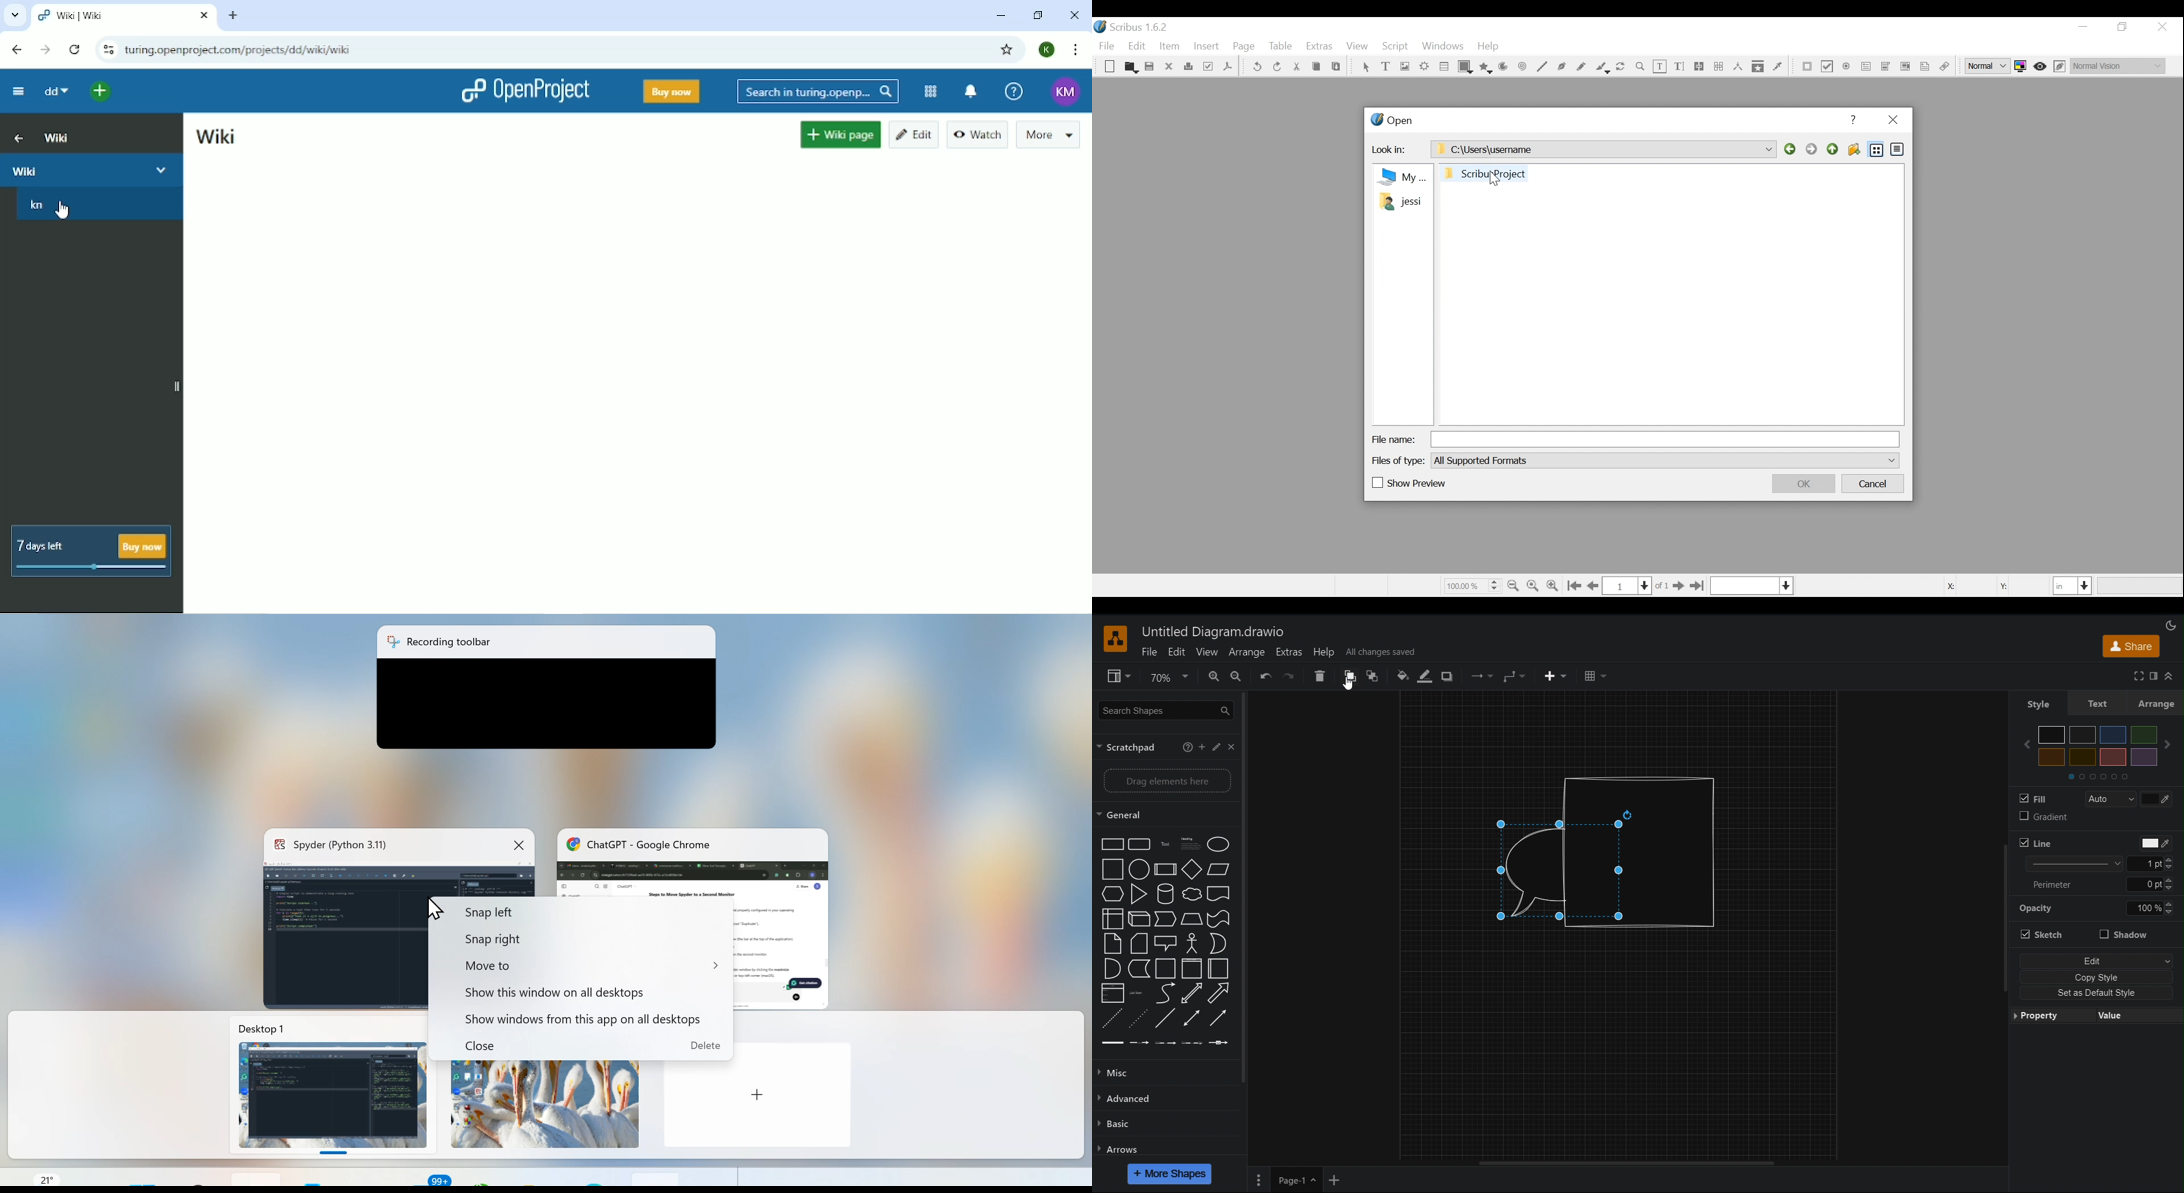 This screenshot has width=2184, height=1204. Describe the element at coordinates (220, 137) in the screenshot. I see `Wiki` at that location.